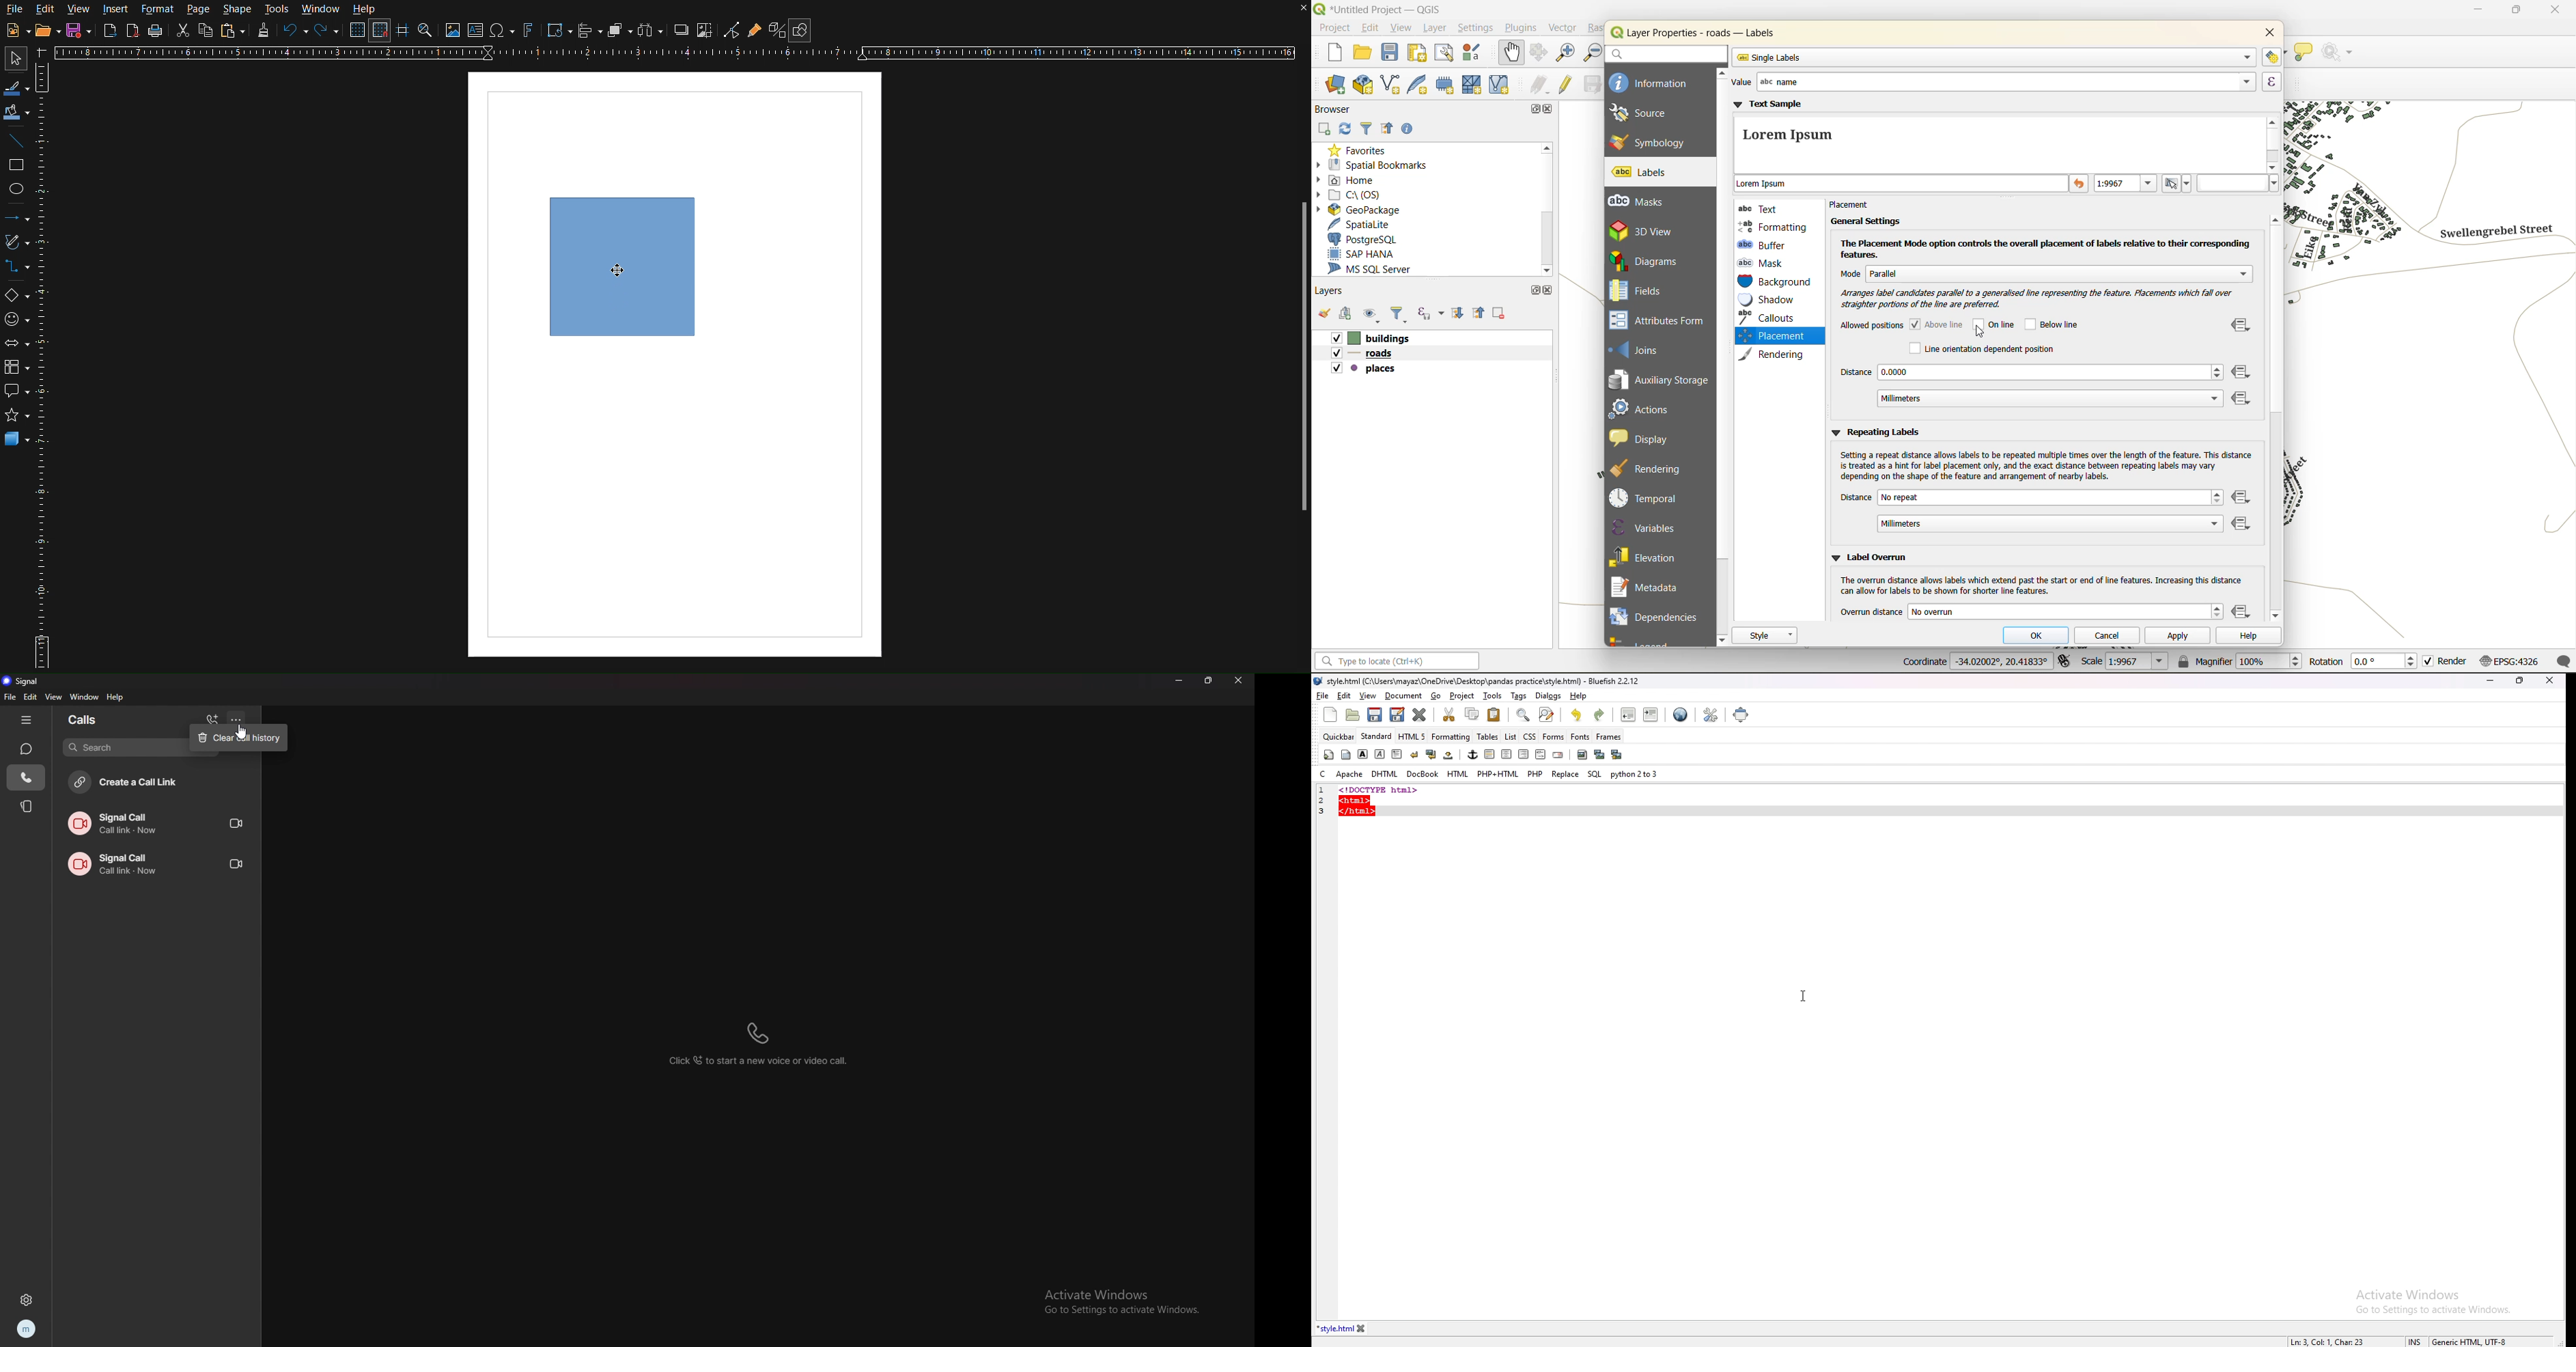  What do you see at coordinates (1396, 753) in the screenshot?
I see `paragraph` at bounding box center [1396, 753].